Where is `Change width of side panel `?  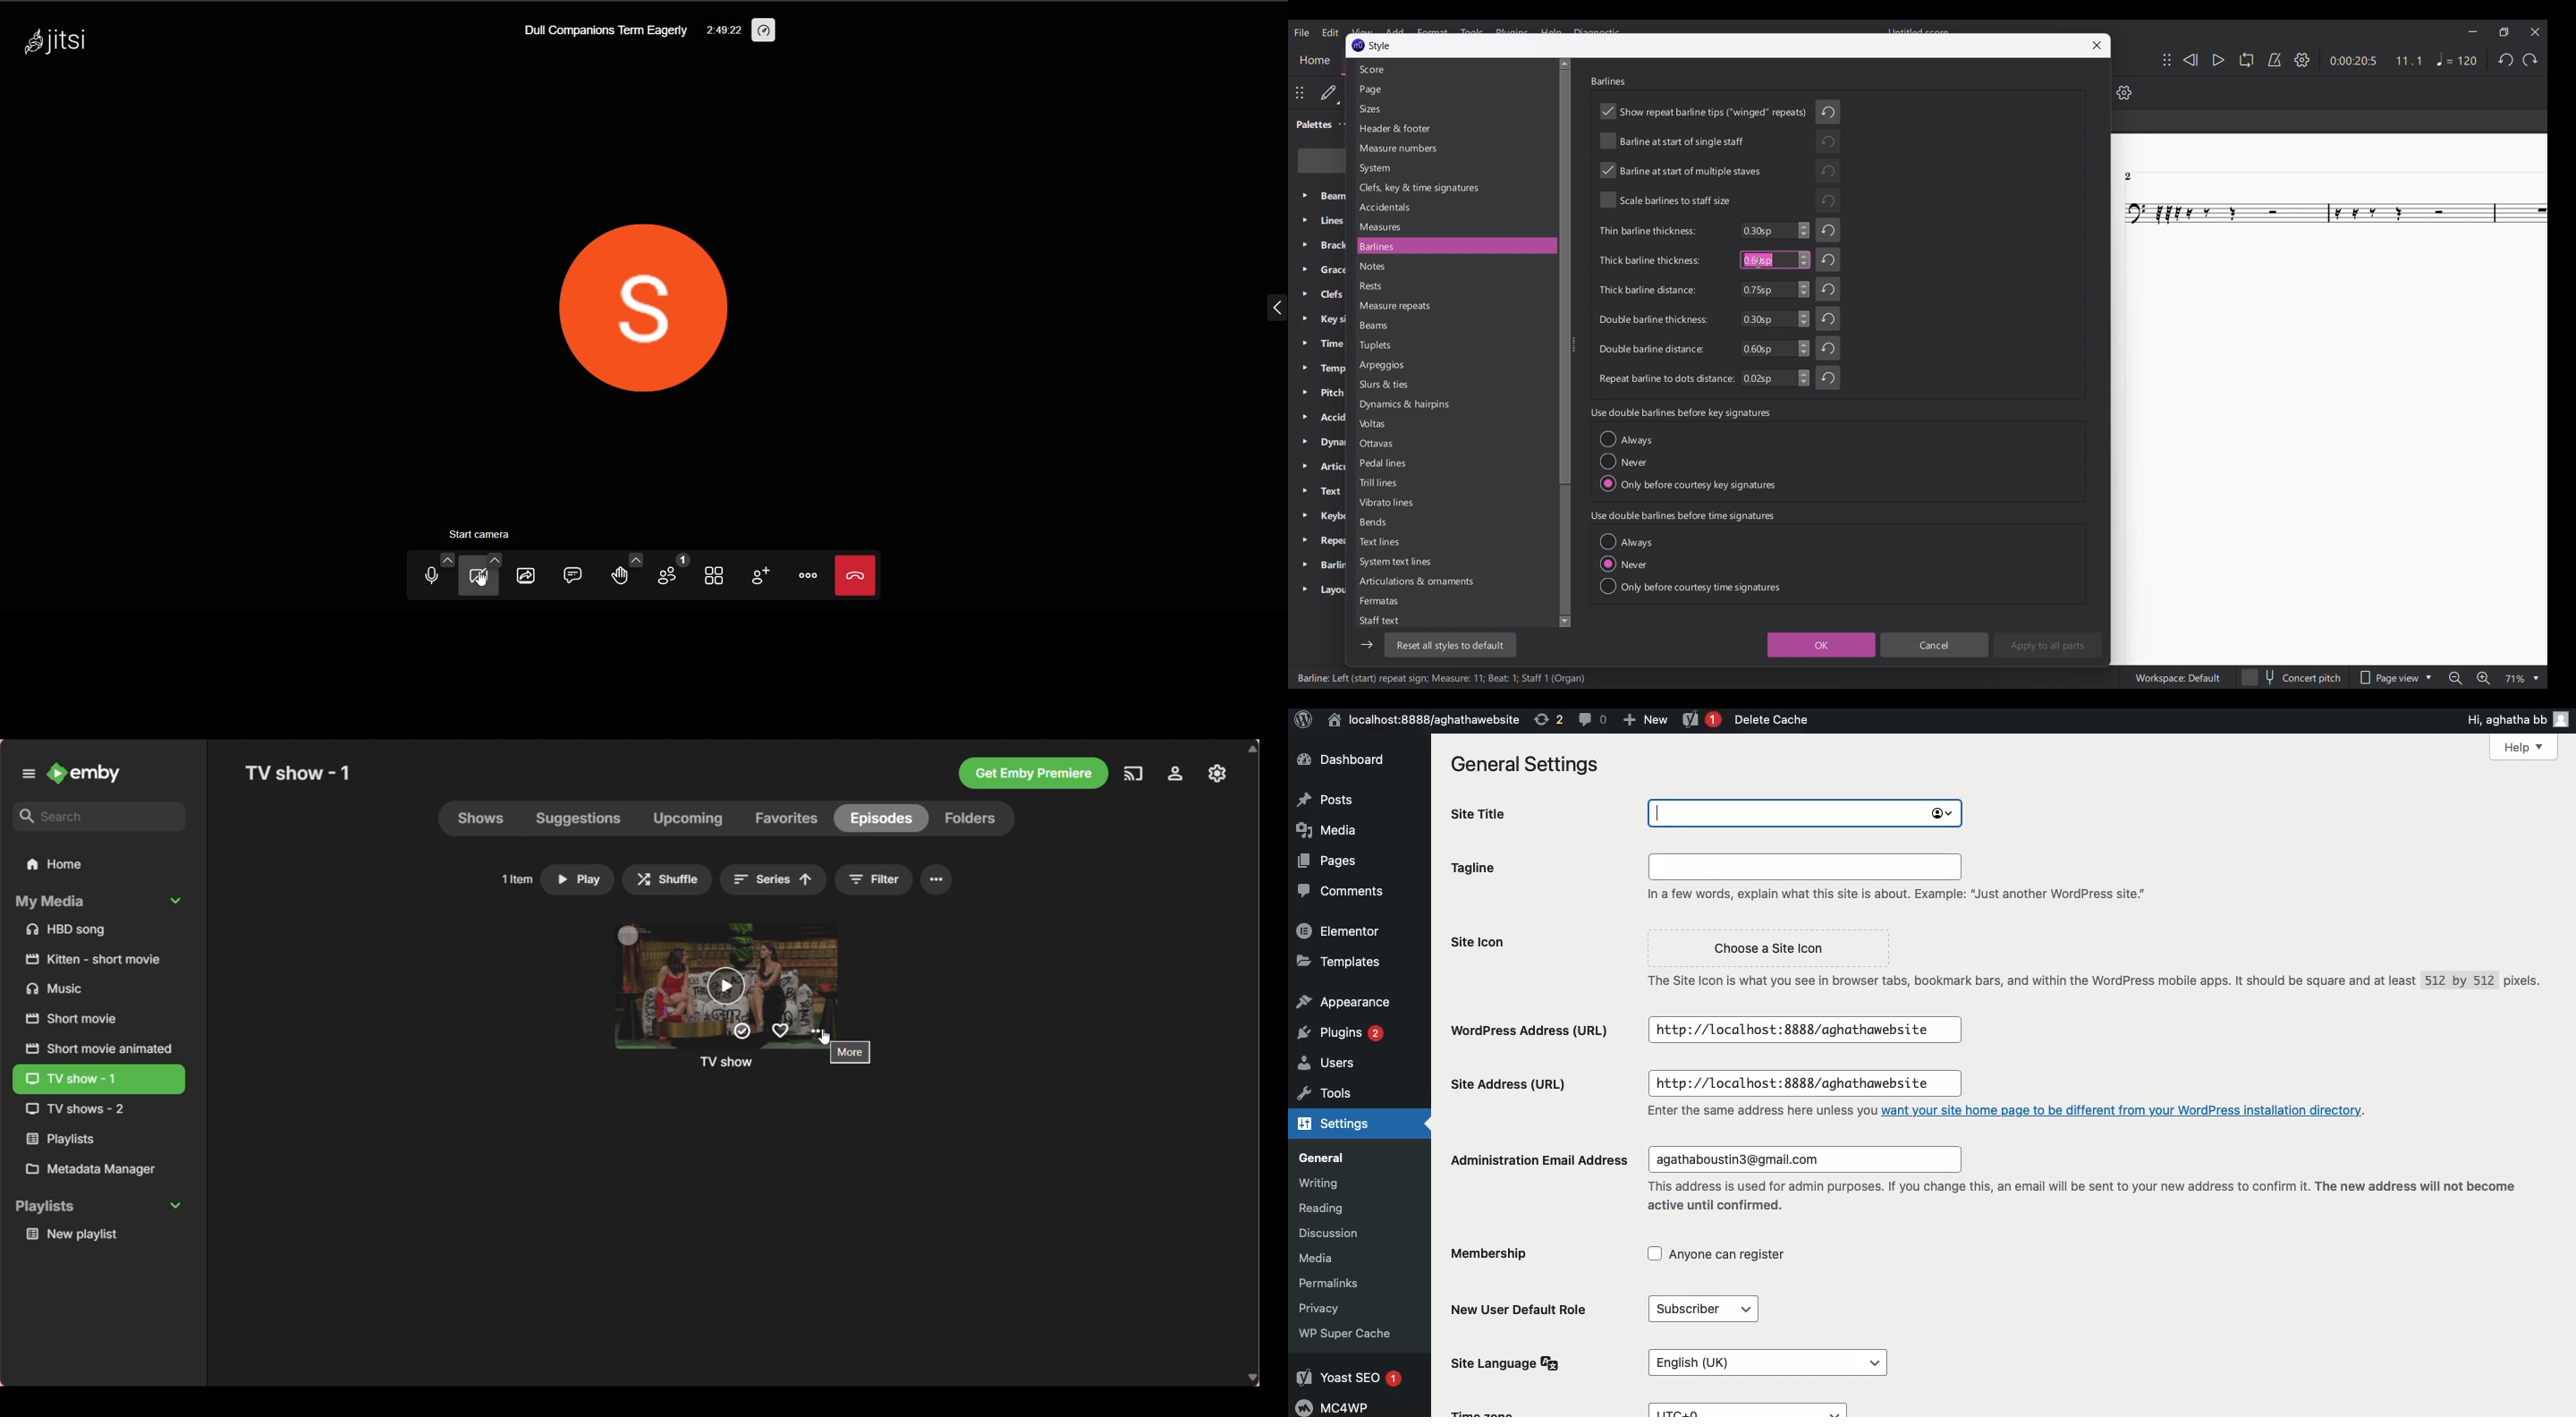 Change width of side panel  is located at coordinates (1575, 347).